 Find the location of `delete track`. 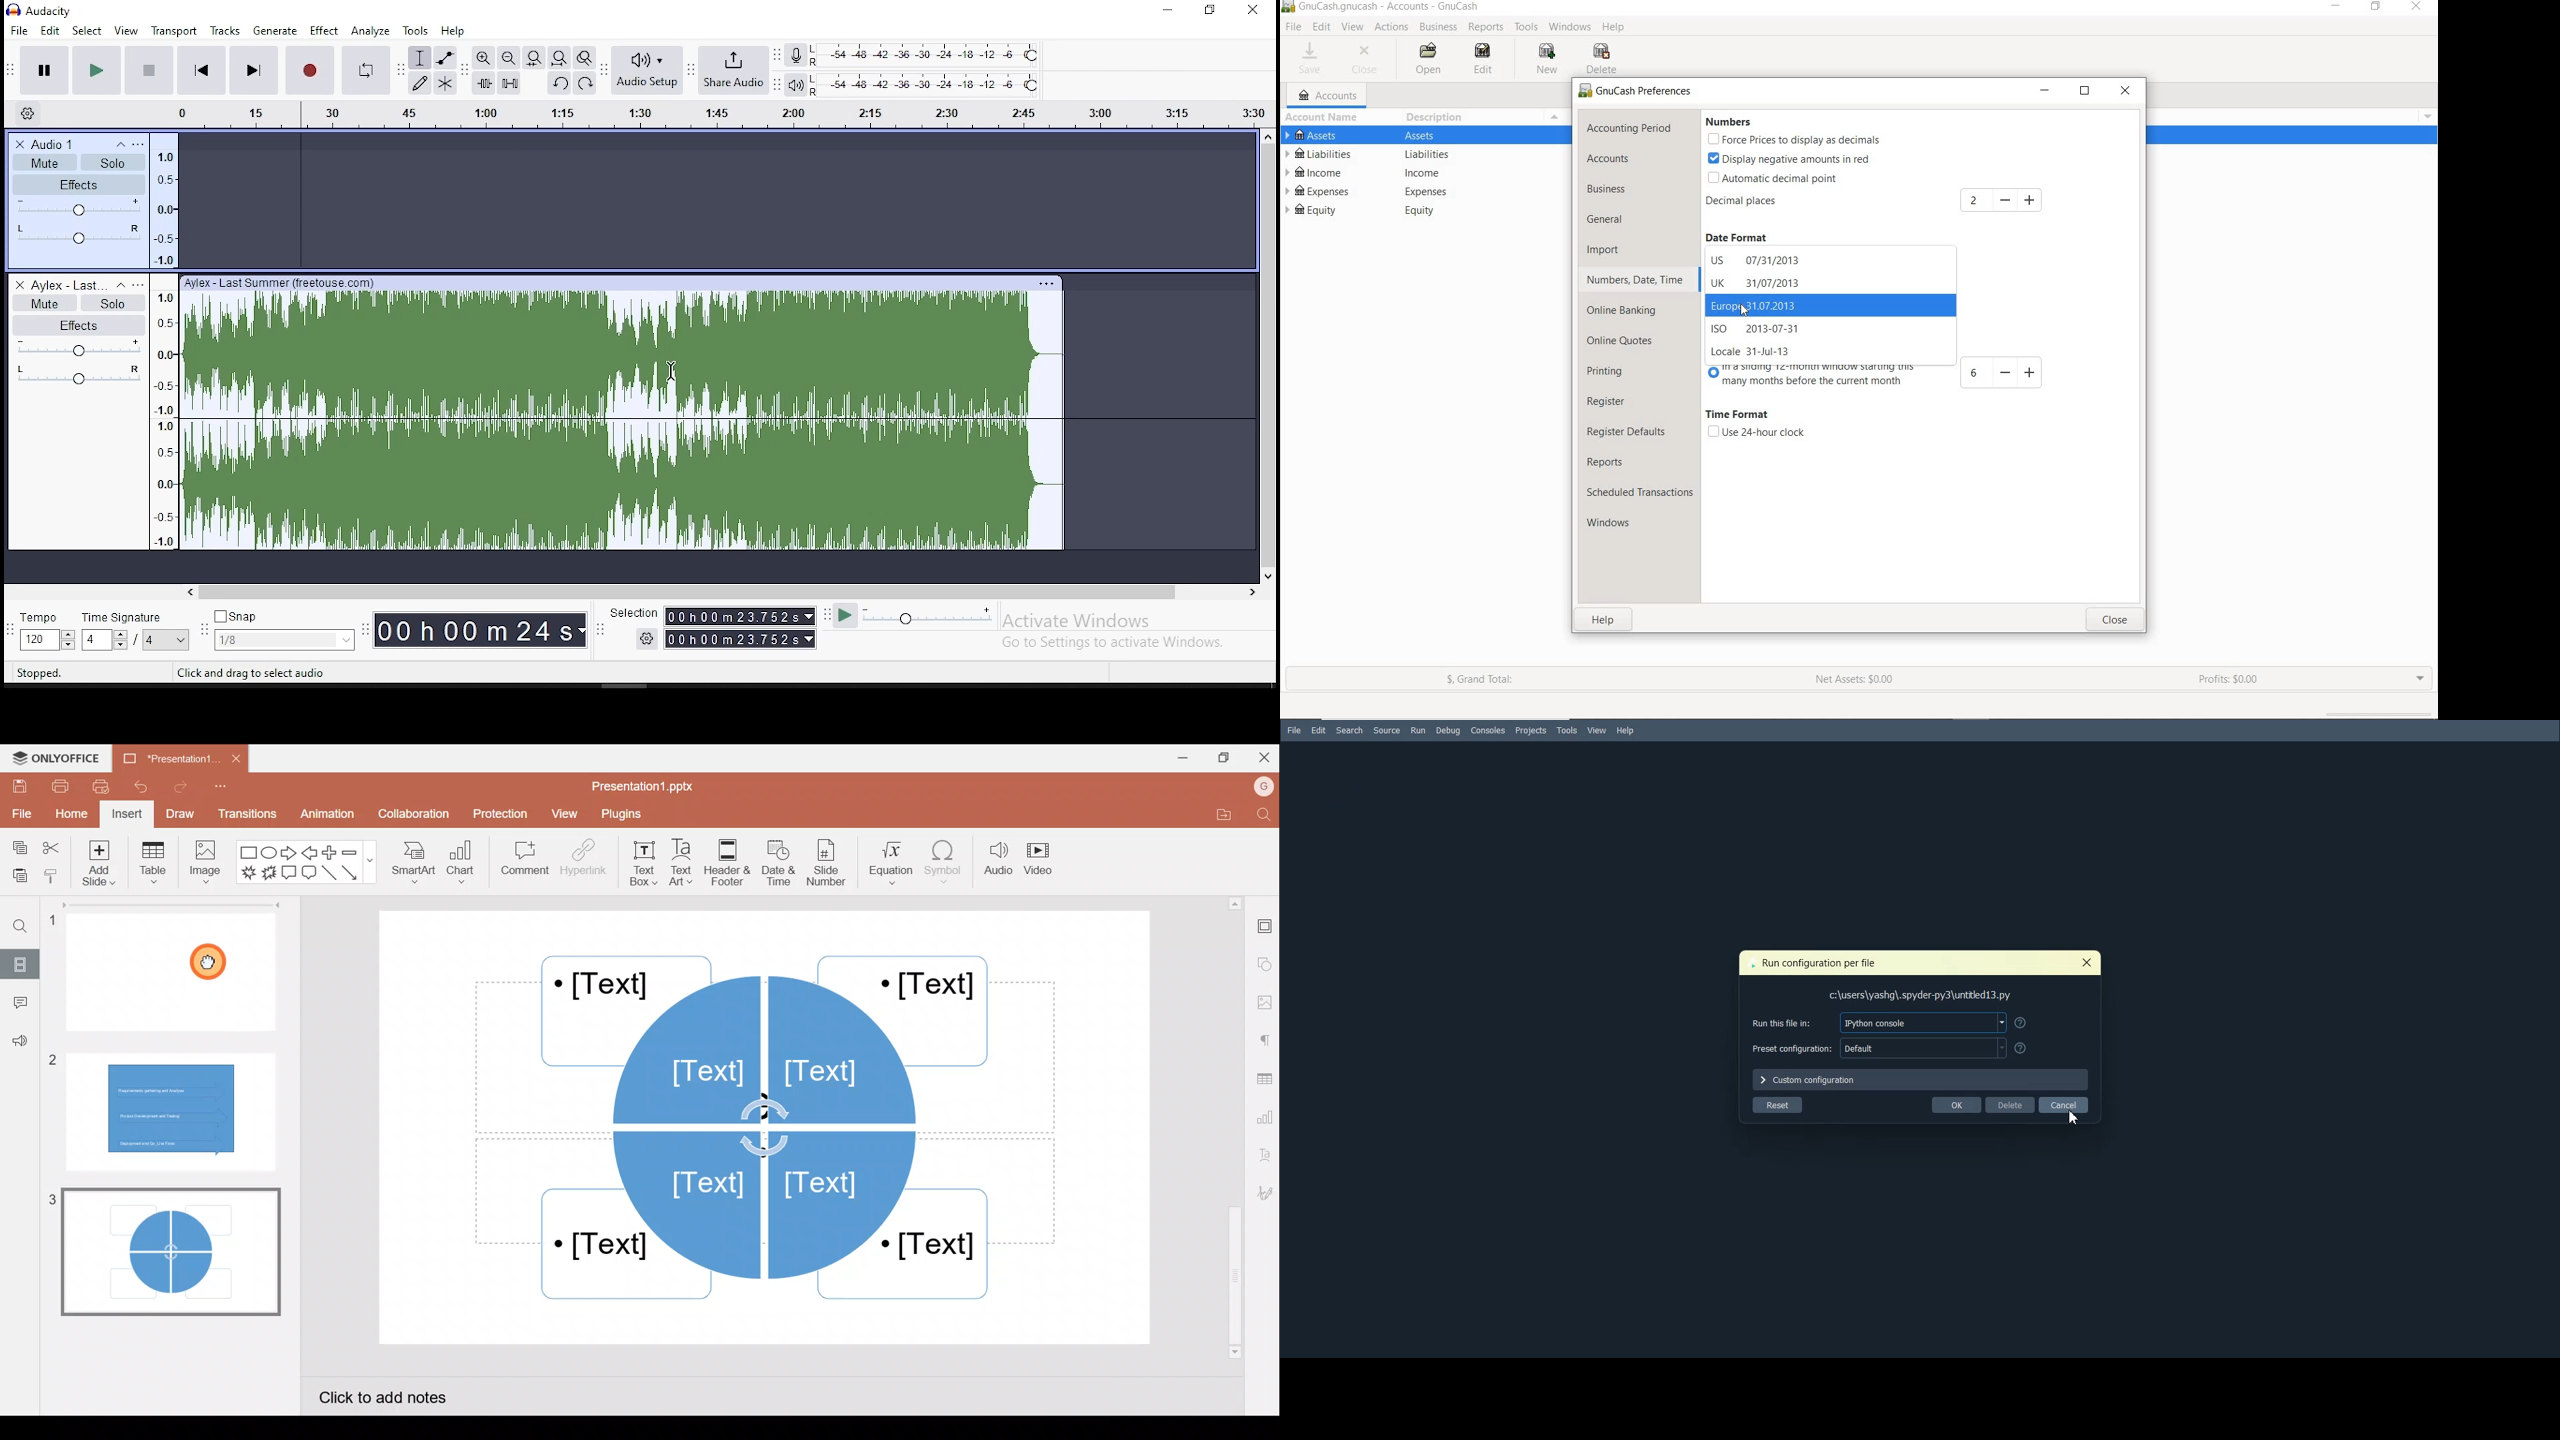

delete track is located at coordinates (21, 284).